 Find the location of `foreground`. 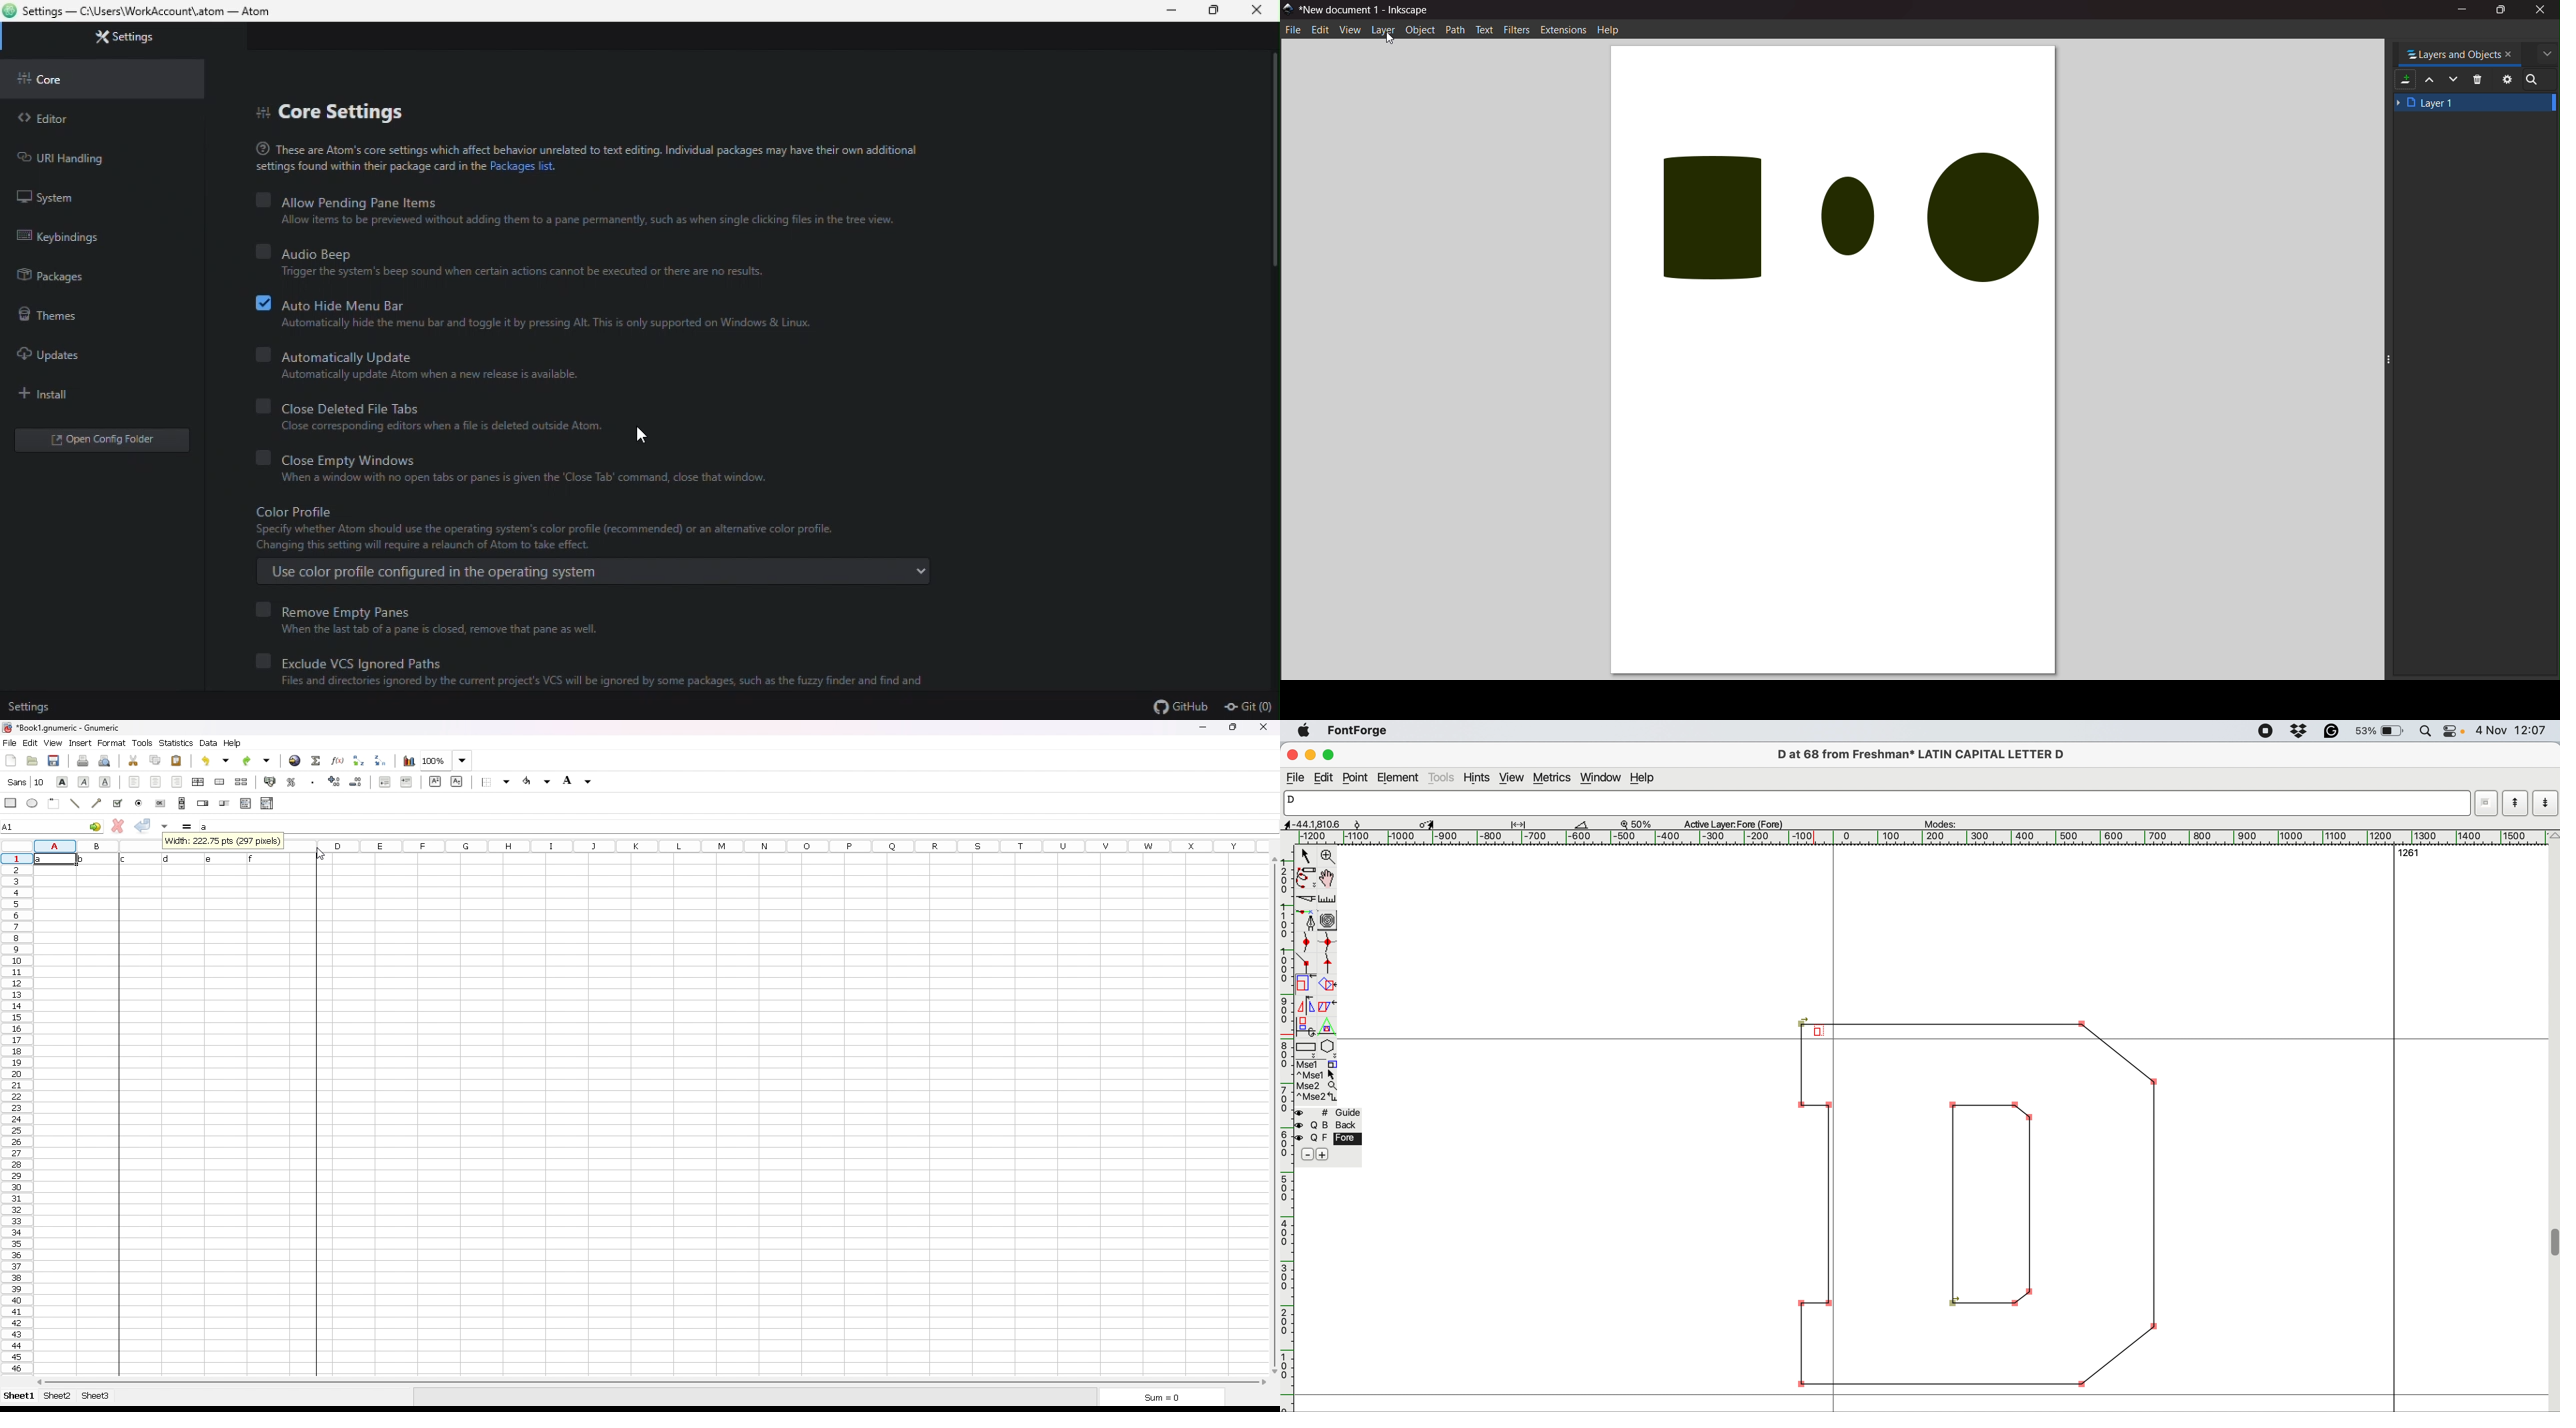

foreground is located at coordinates (539, 779).